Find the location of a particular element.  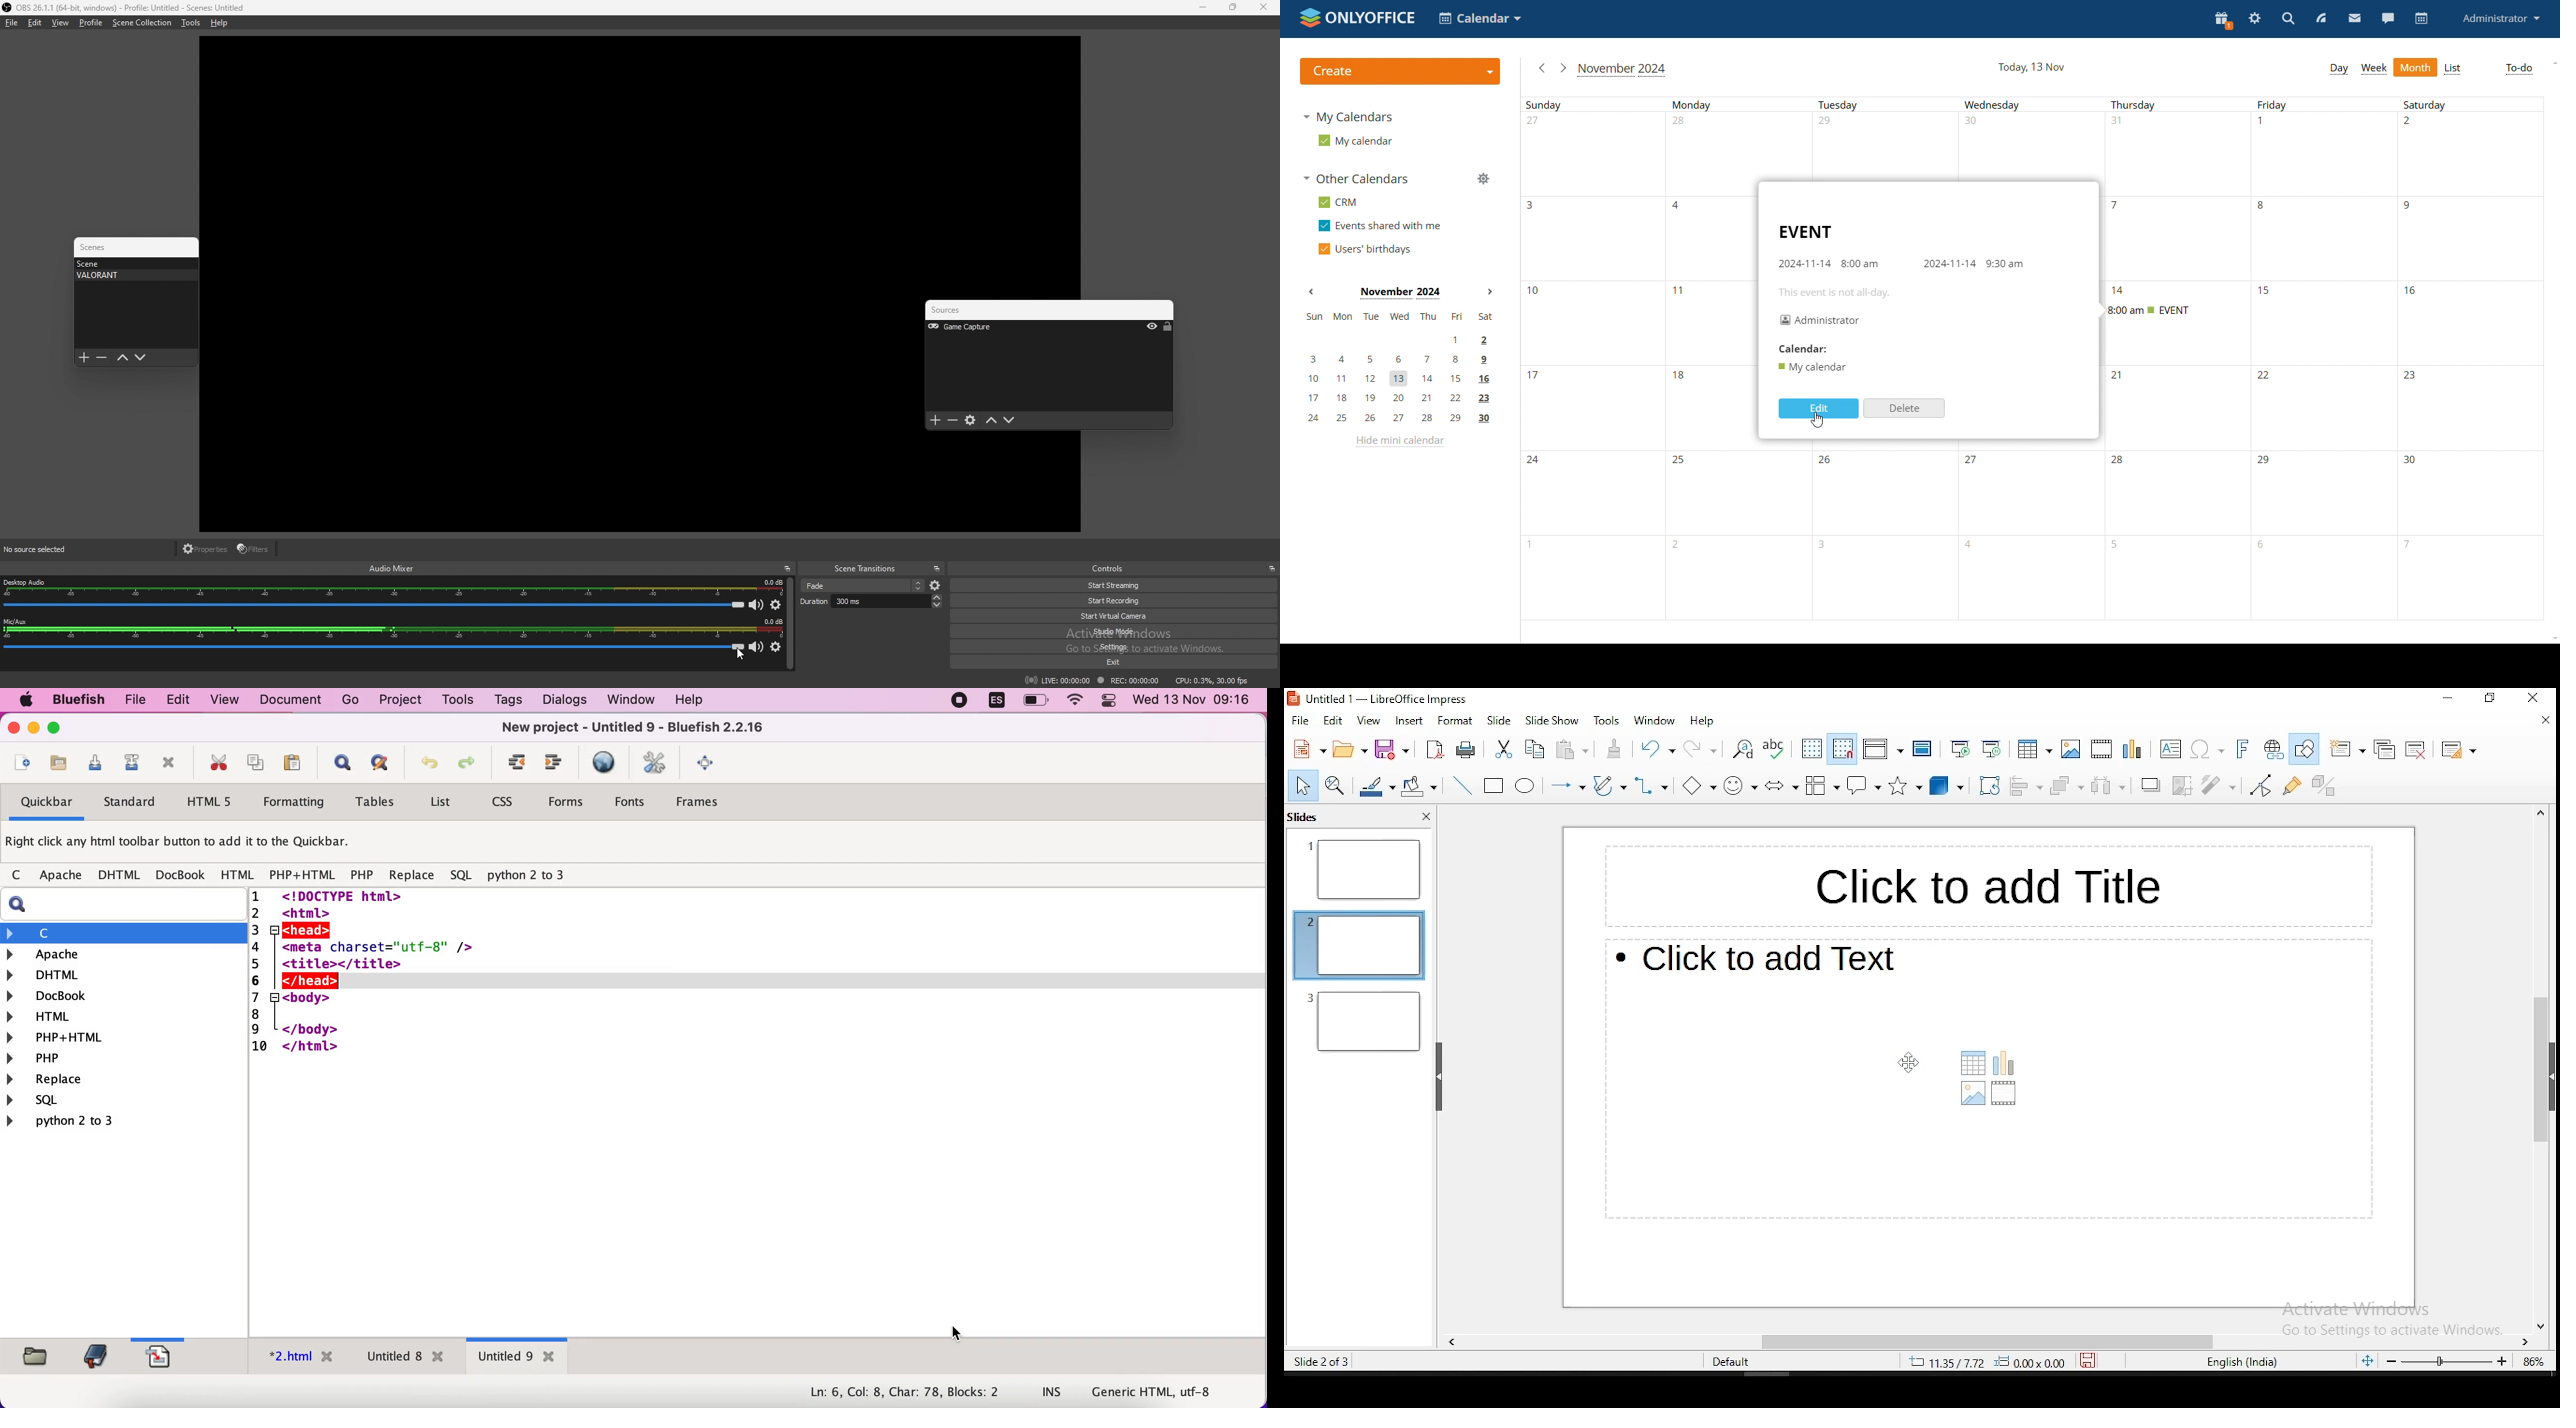

show draw functions is located at coordinates (2304, 748).